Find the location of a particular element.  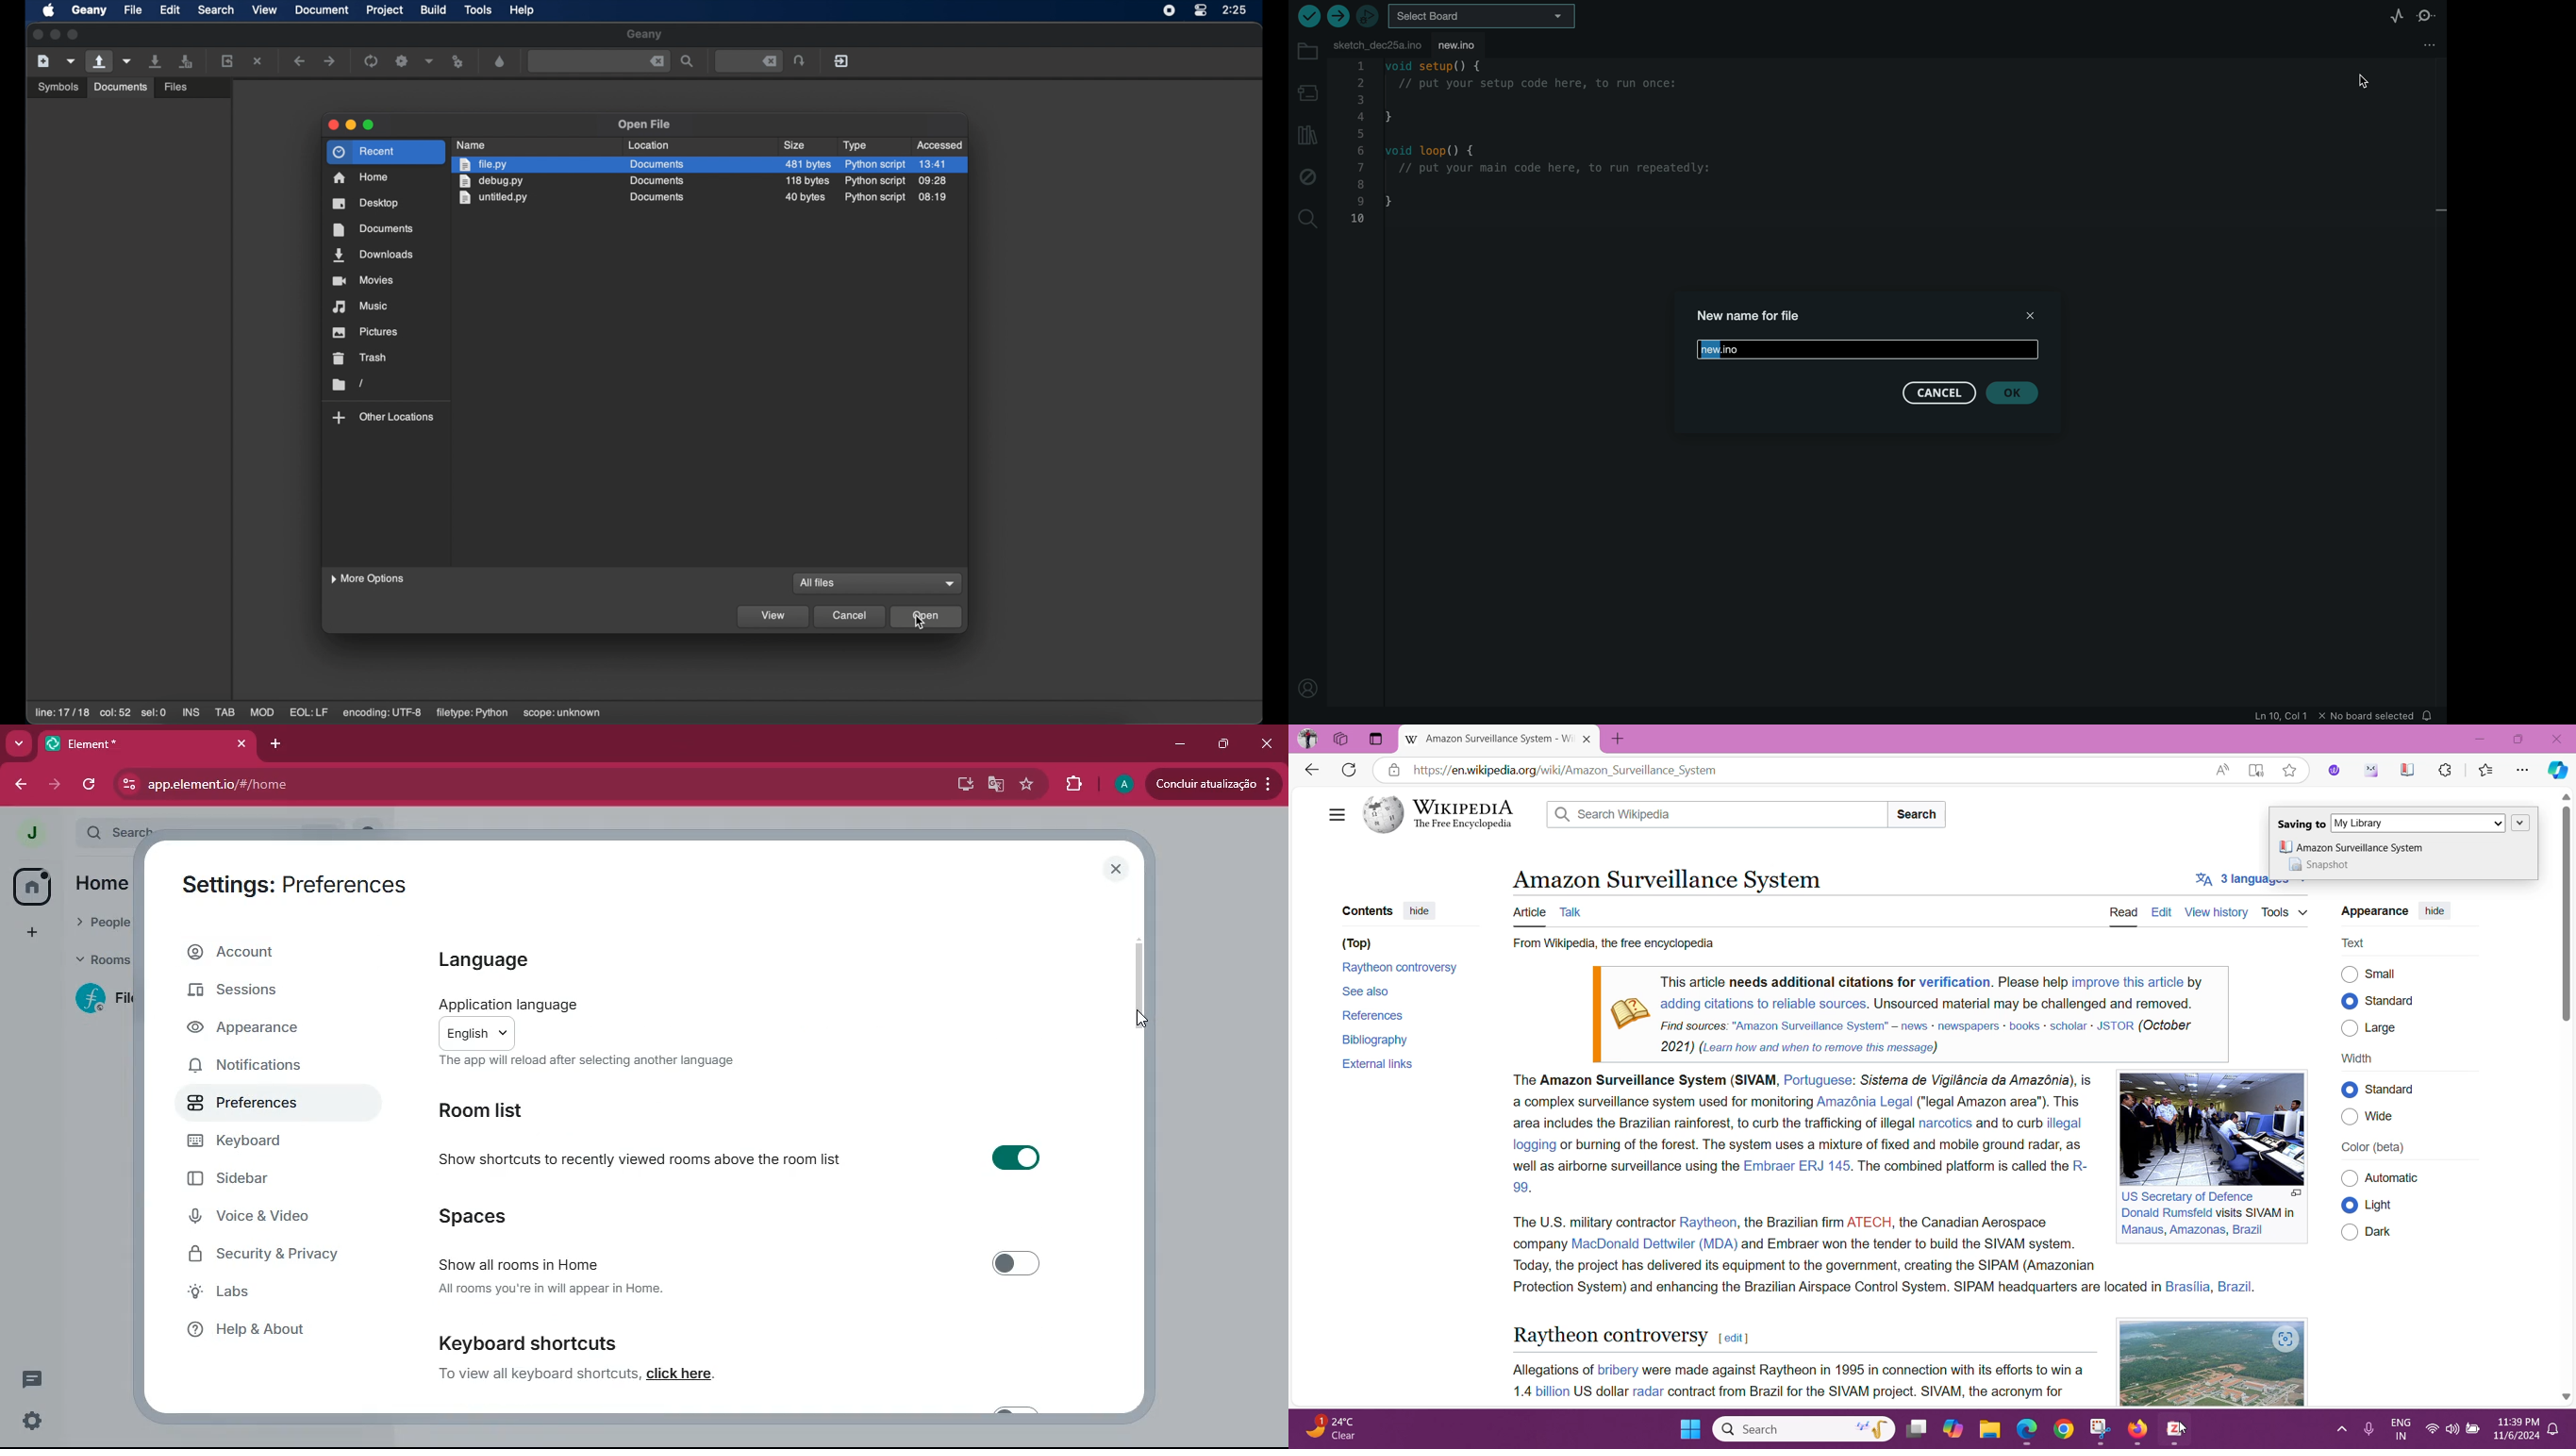

debug is located at coordinates (1307, 177).